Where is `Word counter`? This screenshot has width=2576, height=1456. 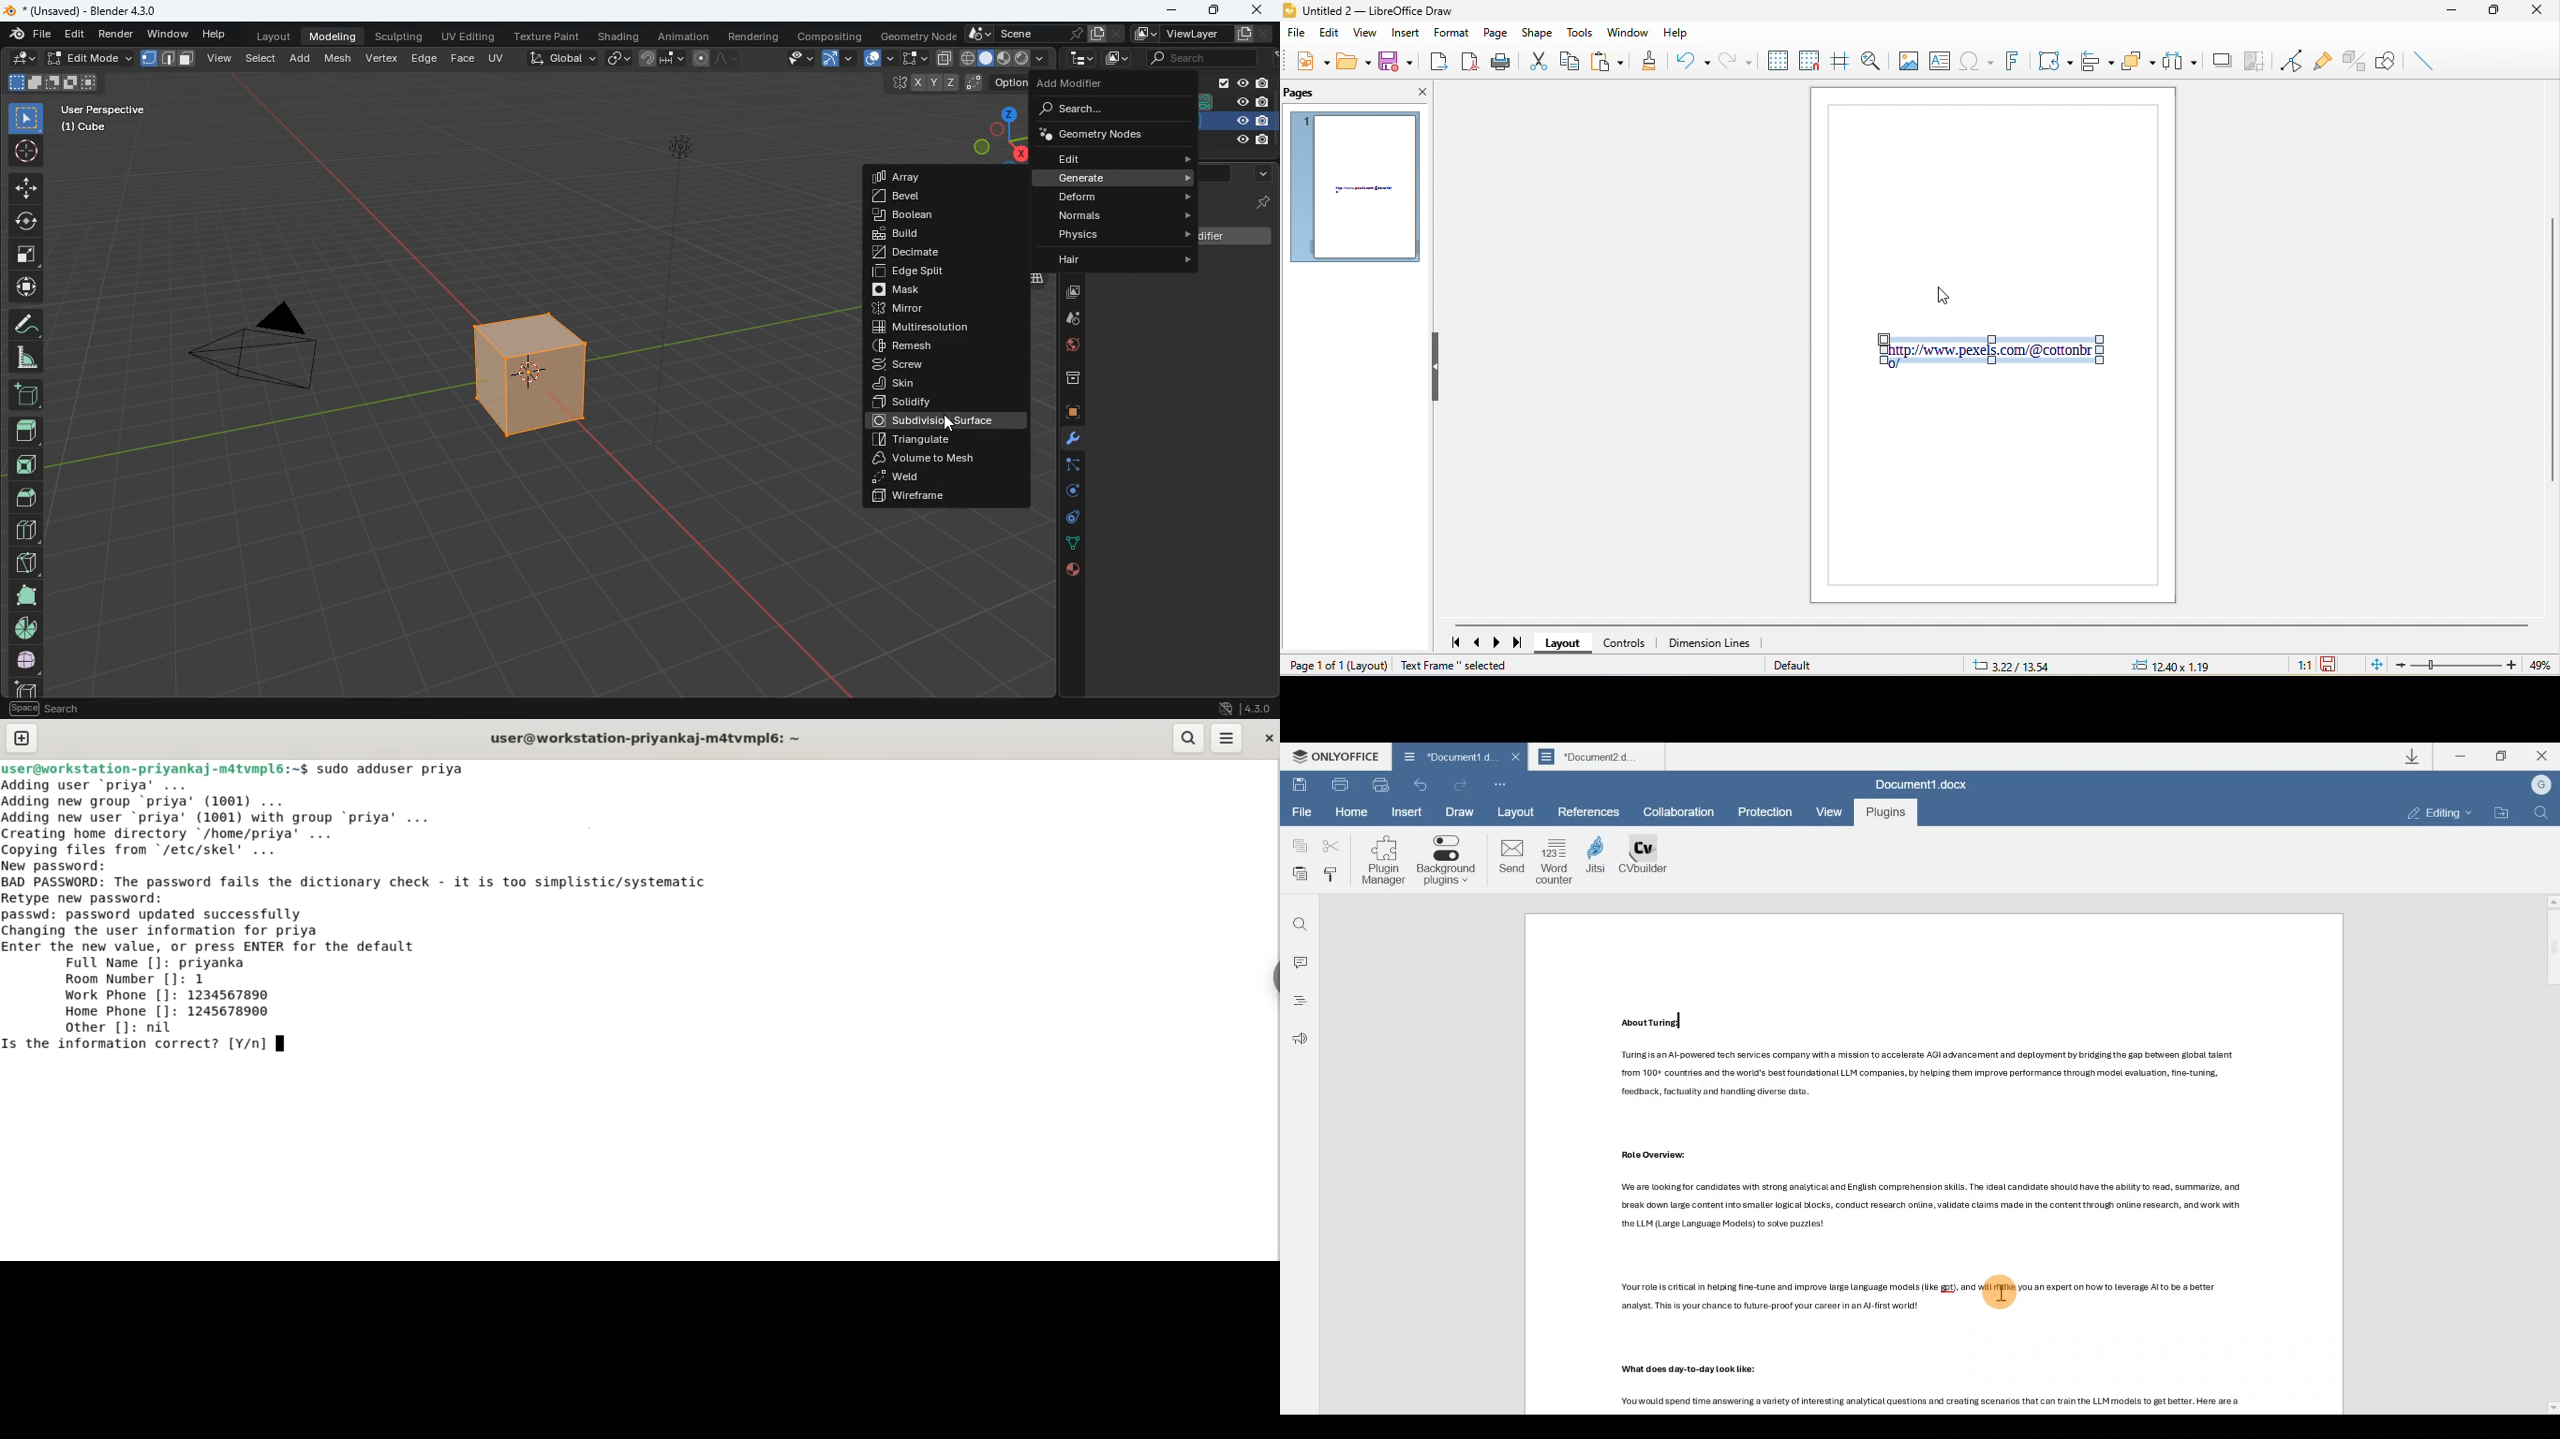 Word counter is located at coordinates (1555, 860).